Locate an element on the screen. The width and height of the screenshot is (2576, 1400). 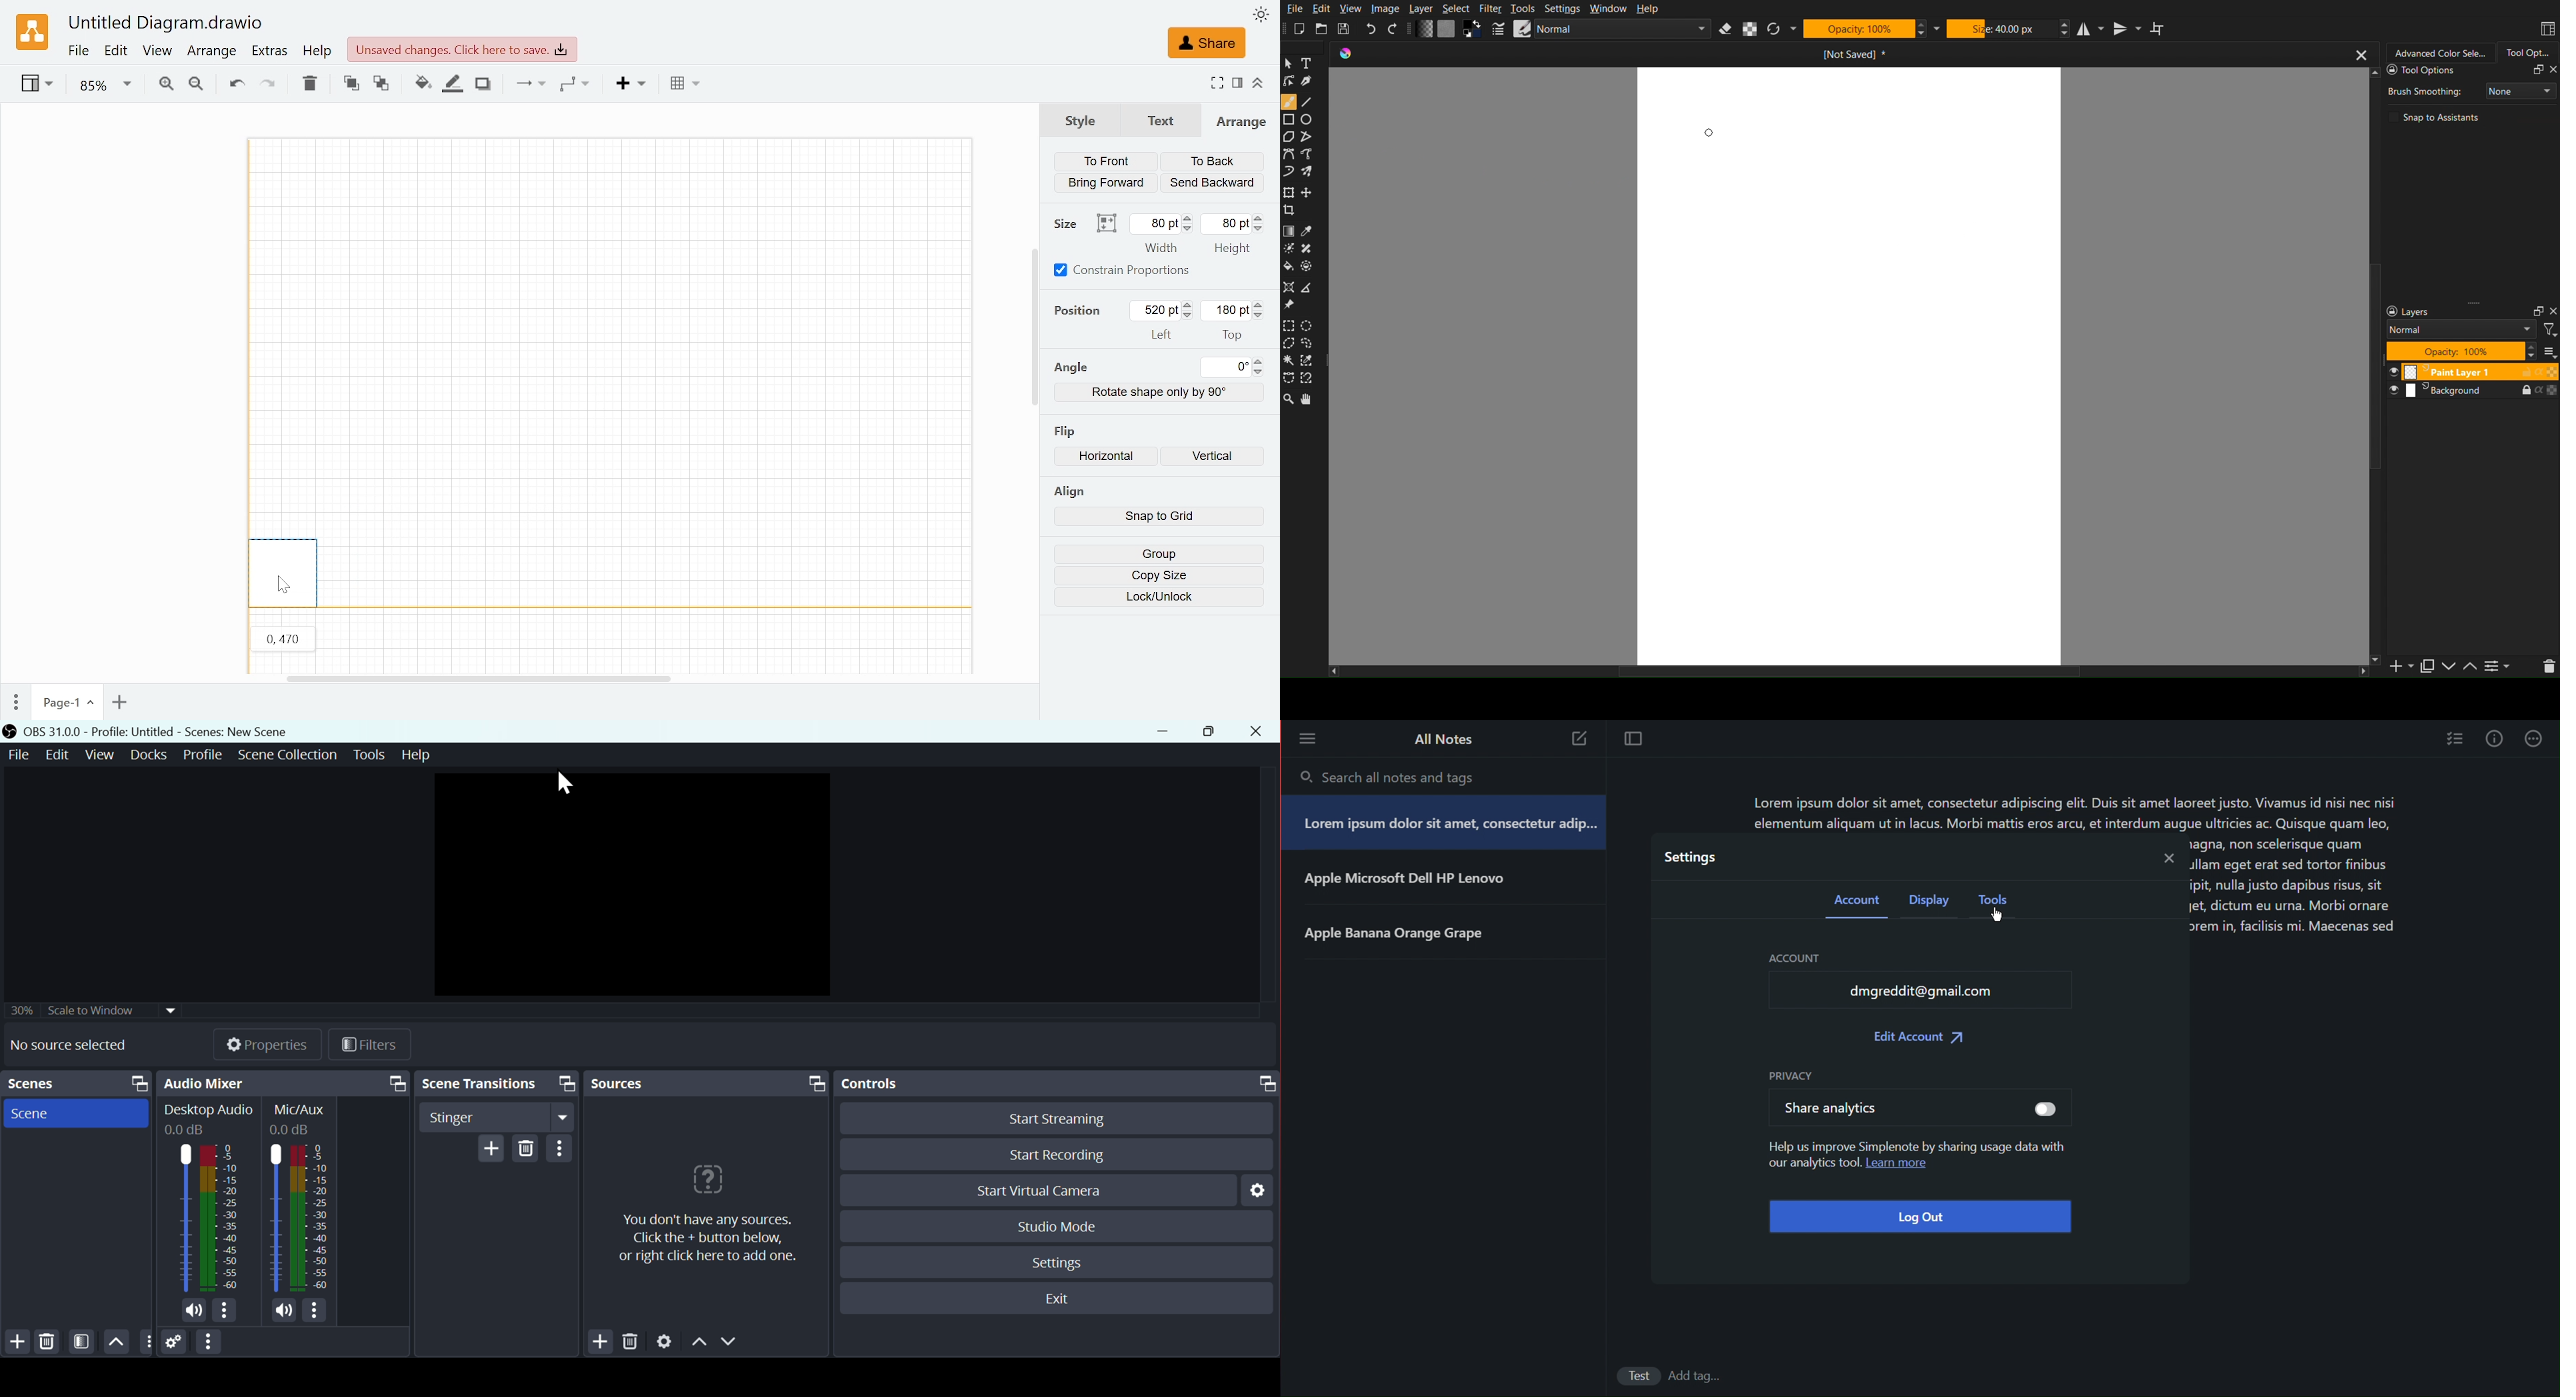
View is located at coordinates (156, 52).